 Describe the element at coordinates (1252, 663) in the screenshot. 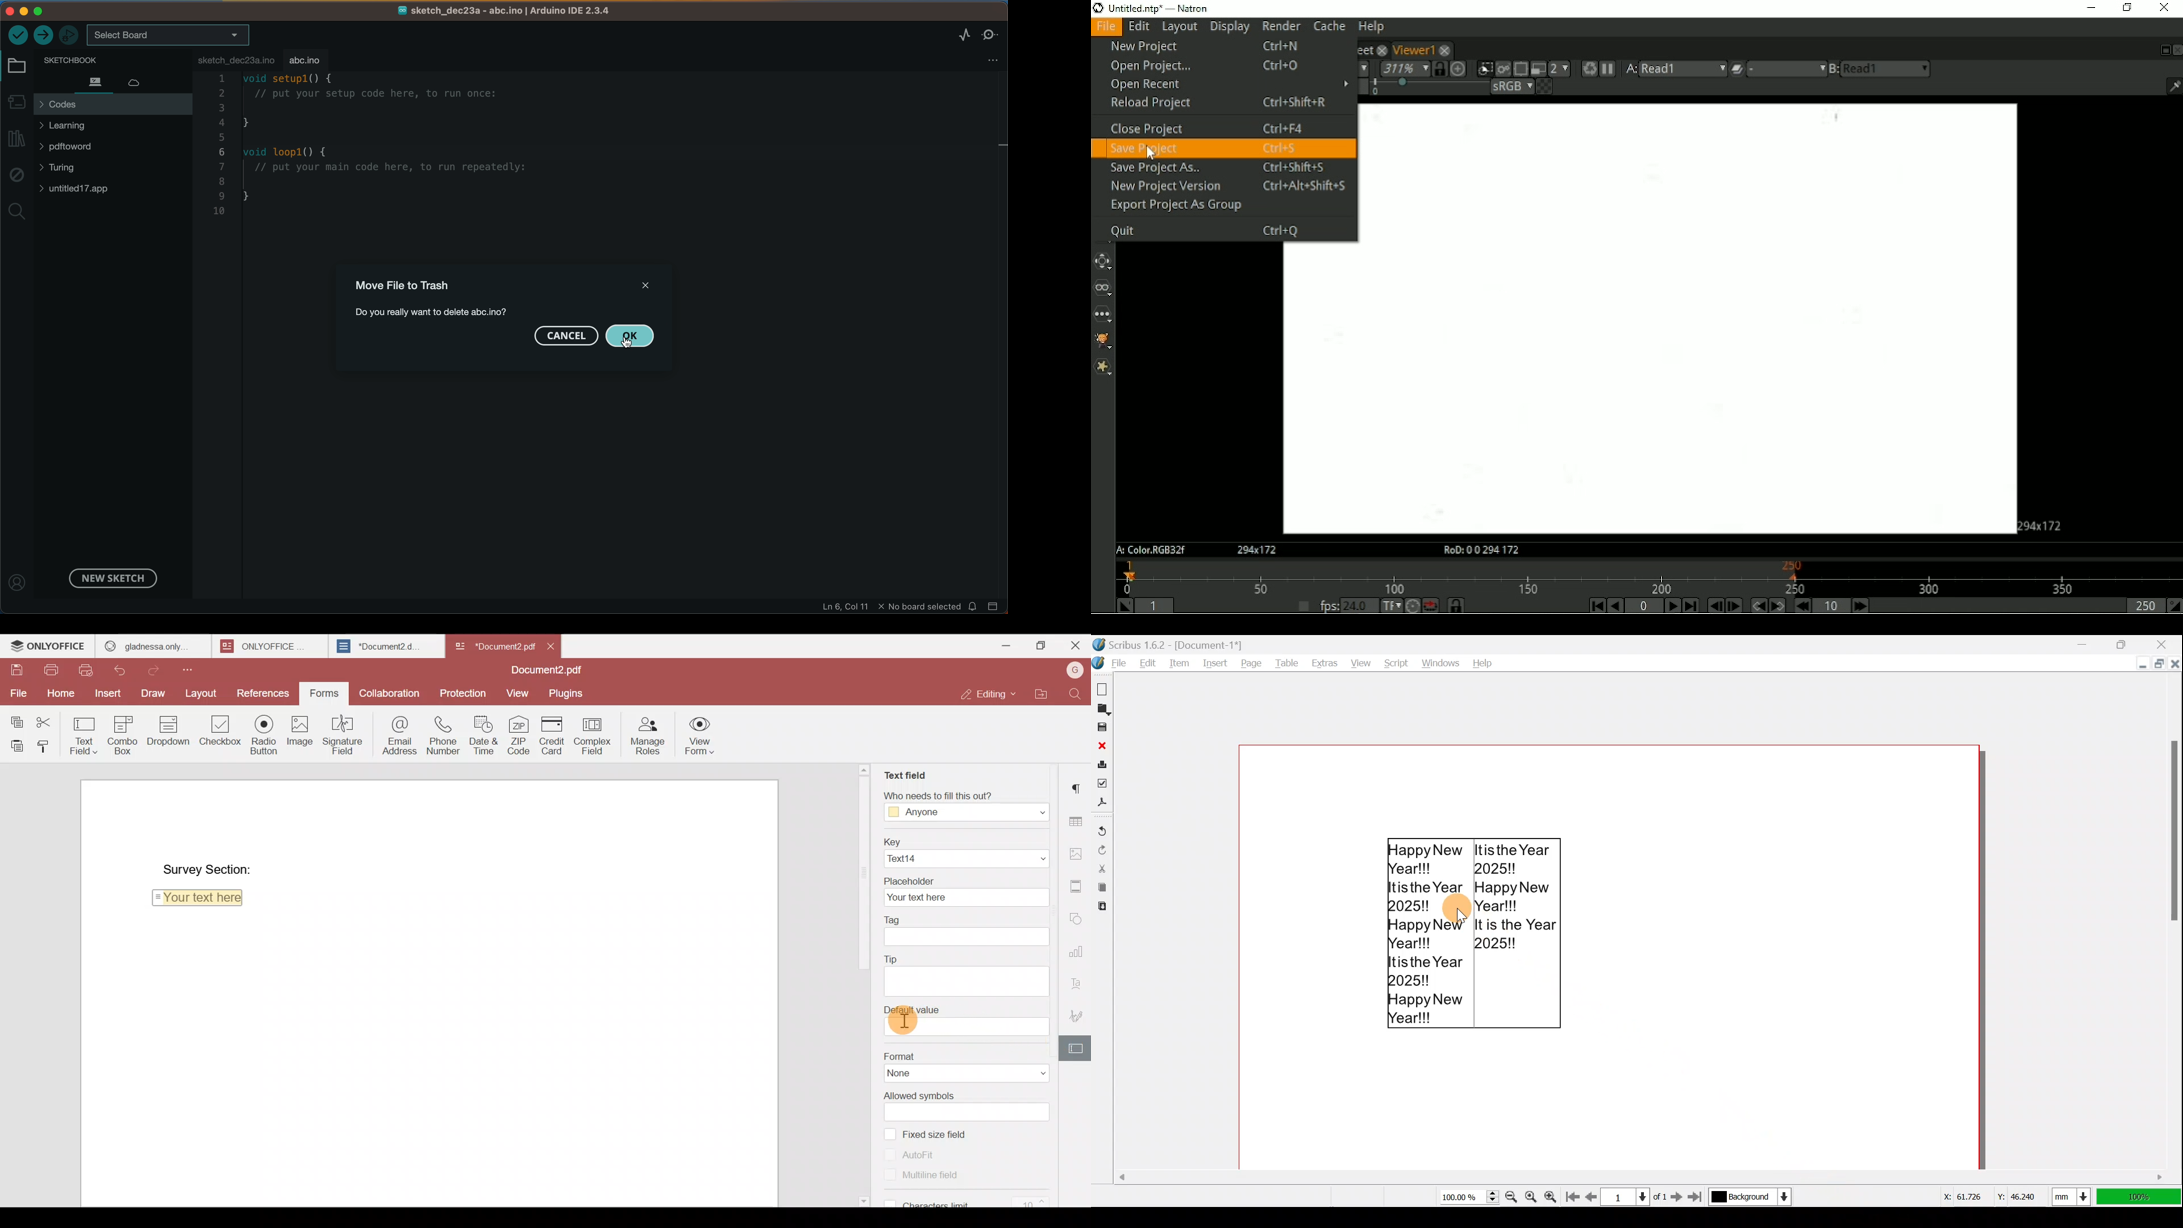

I see `Page` at that location.